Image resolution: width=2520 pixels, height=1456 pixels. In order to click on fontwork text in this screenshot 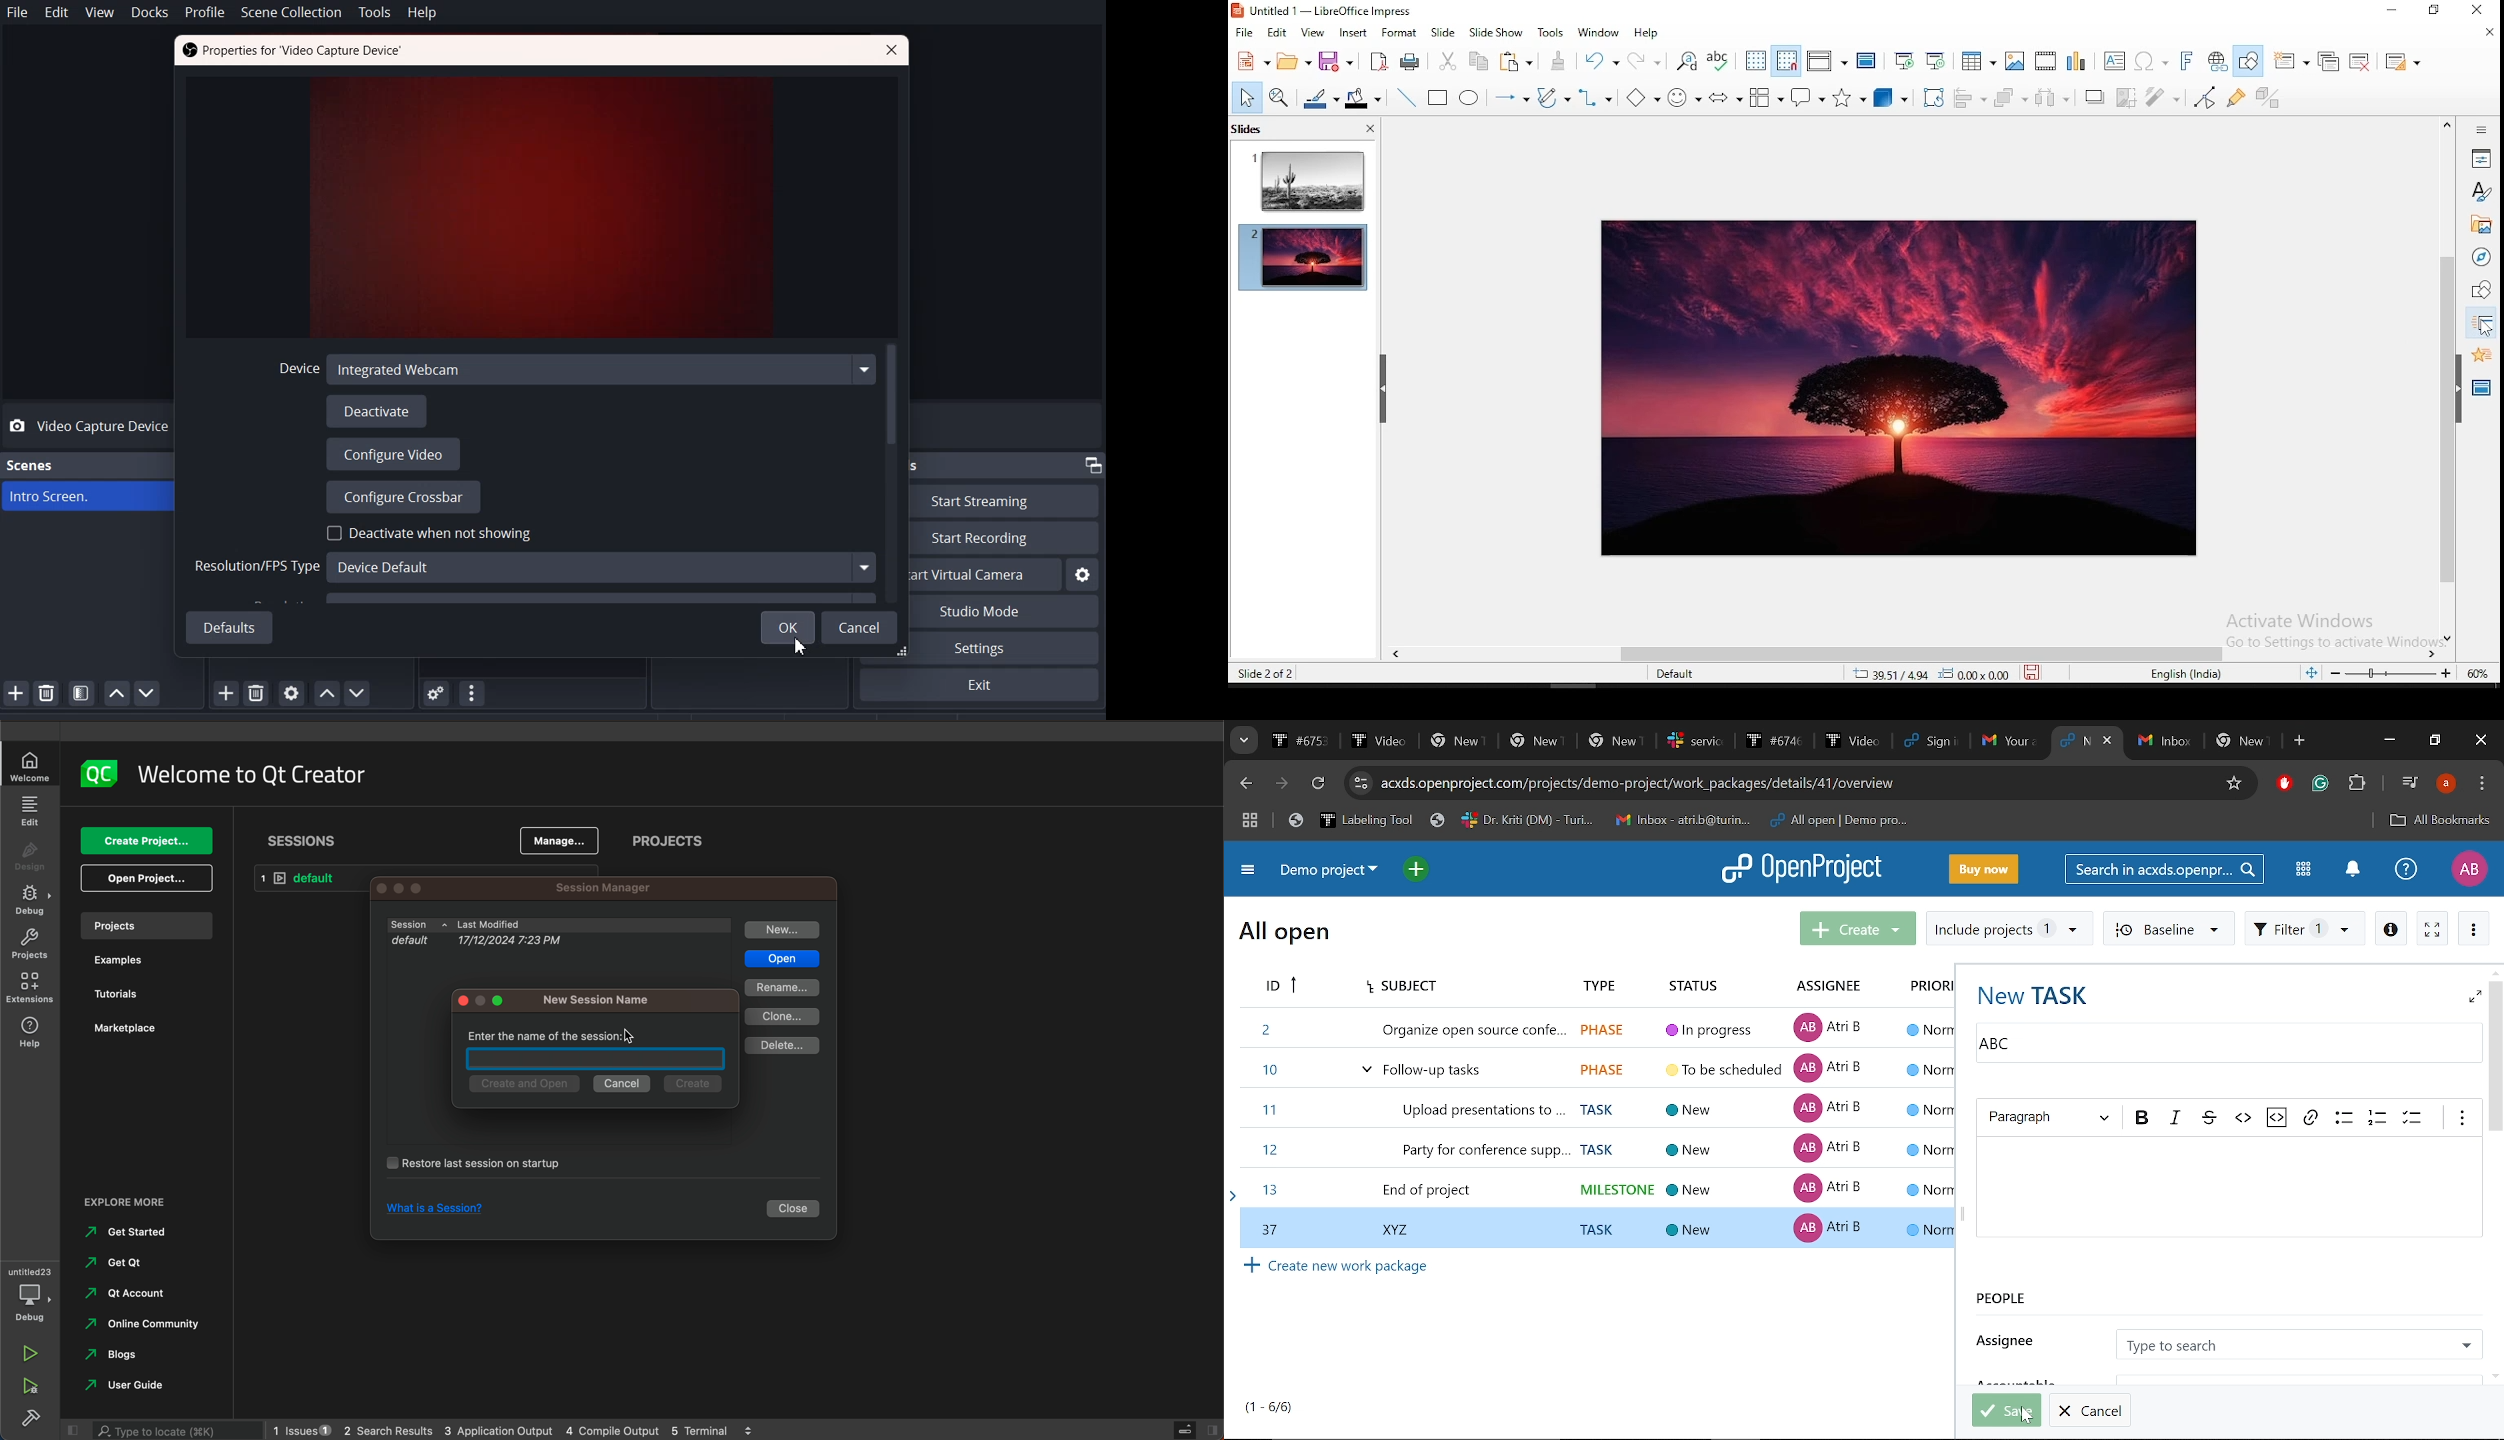, I will do `click(2185, 62)`.